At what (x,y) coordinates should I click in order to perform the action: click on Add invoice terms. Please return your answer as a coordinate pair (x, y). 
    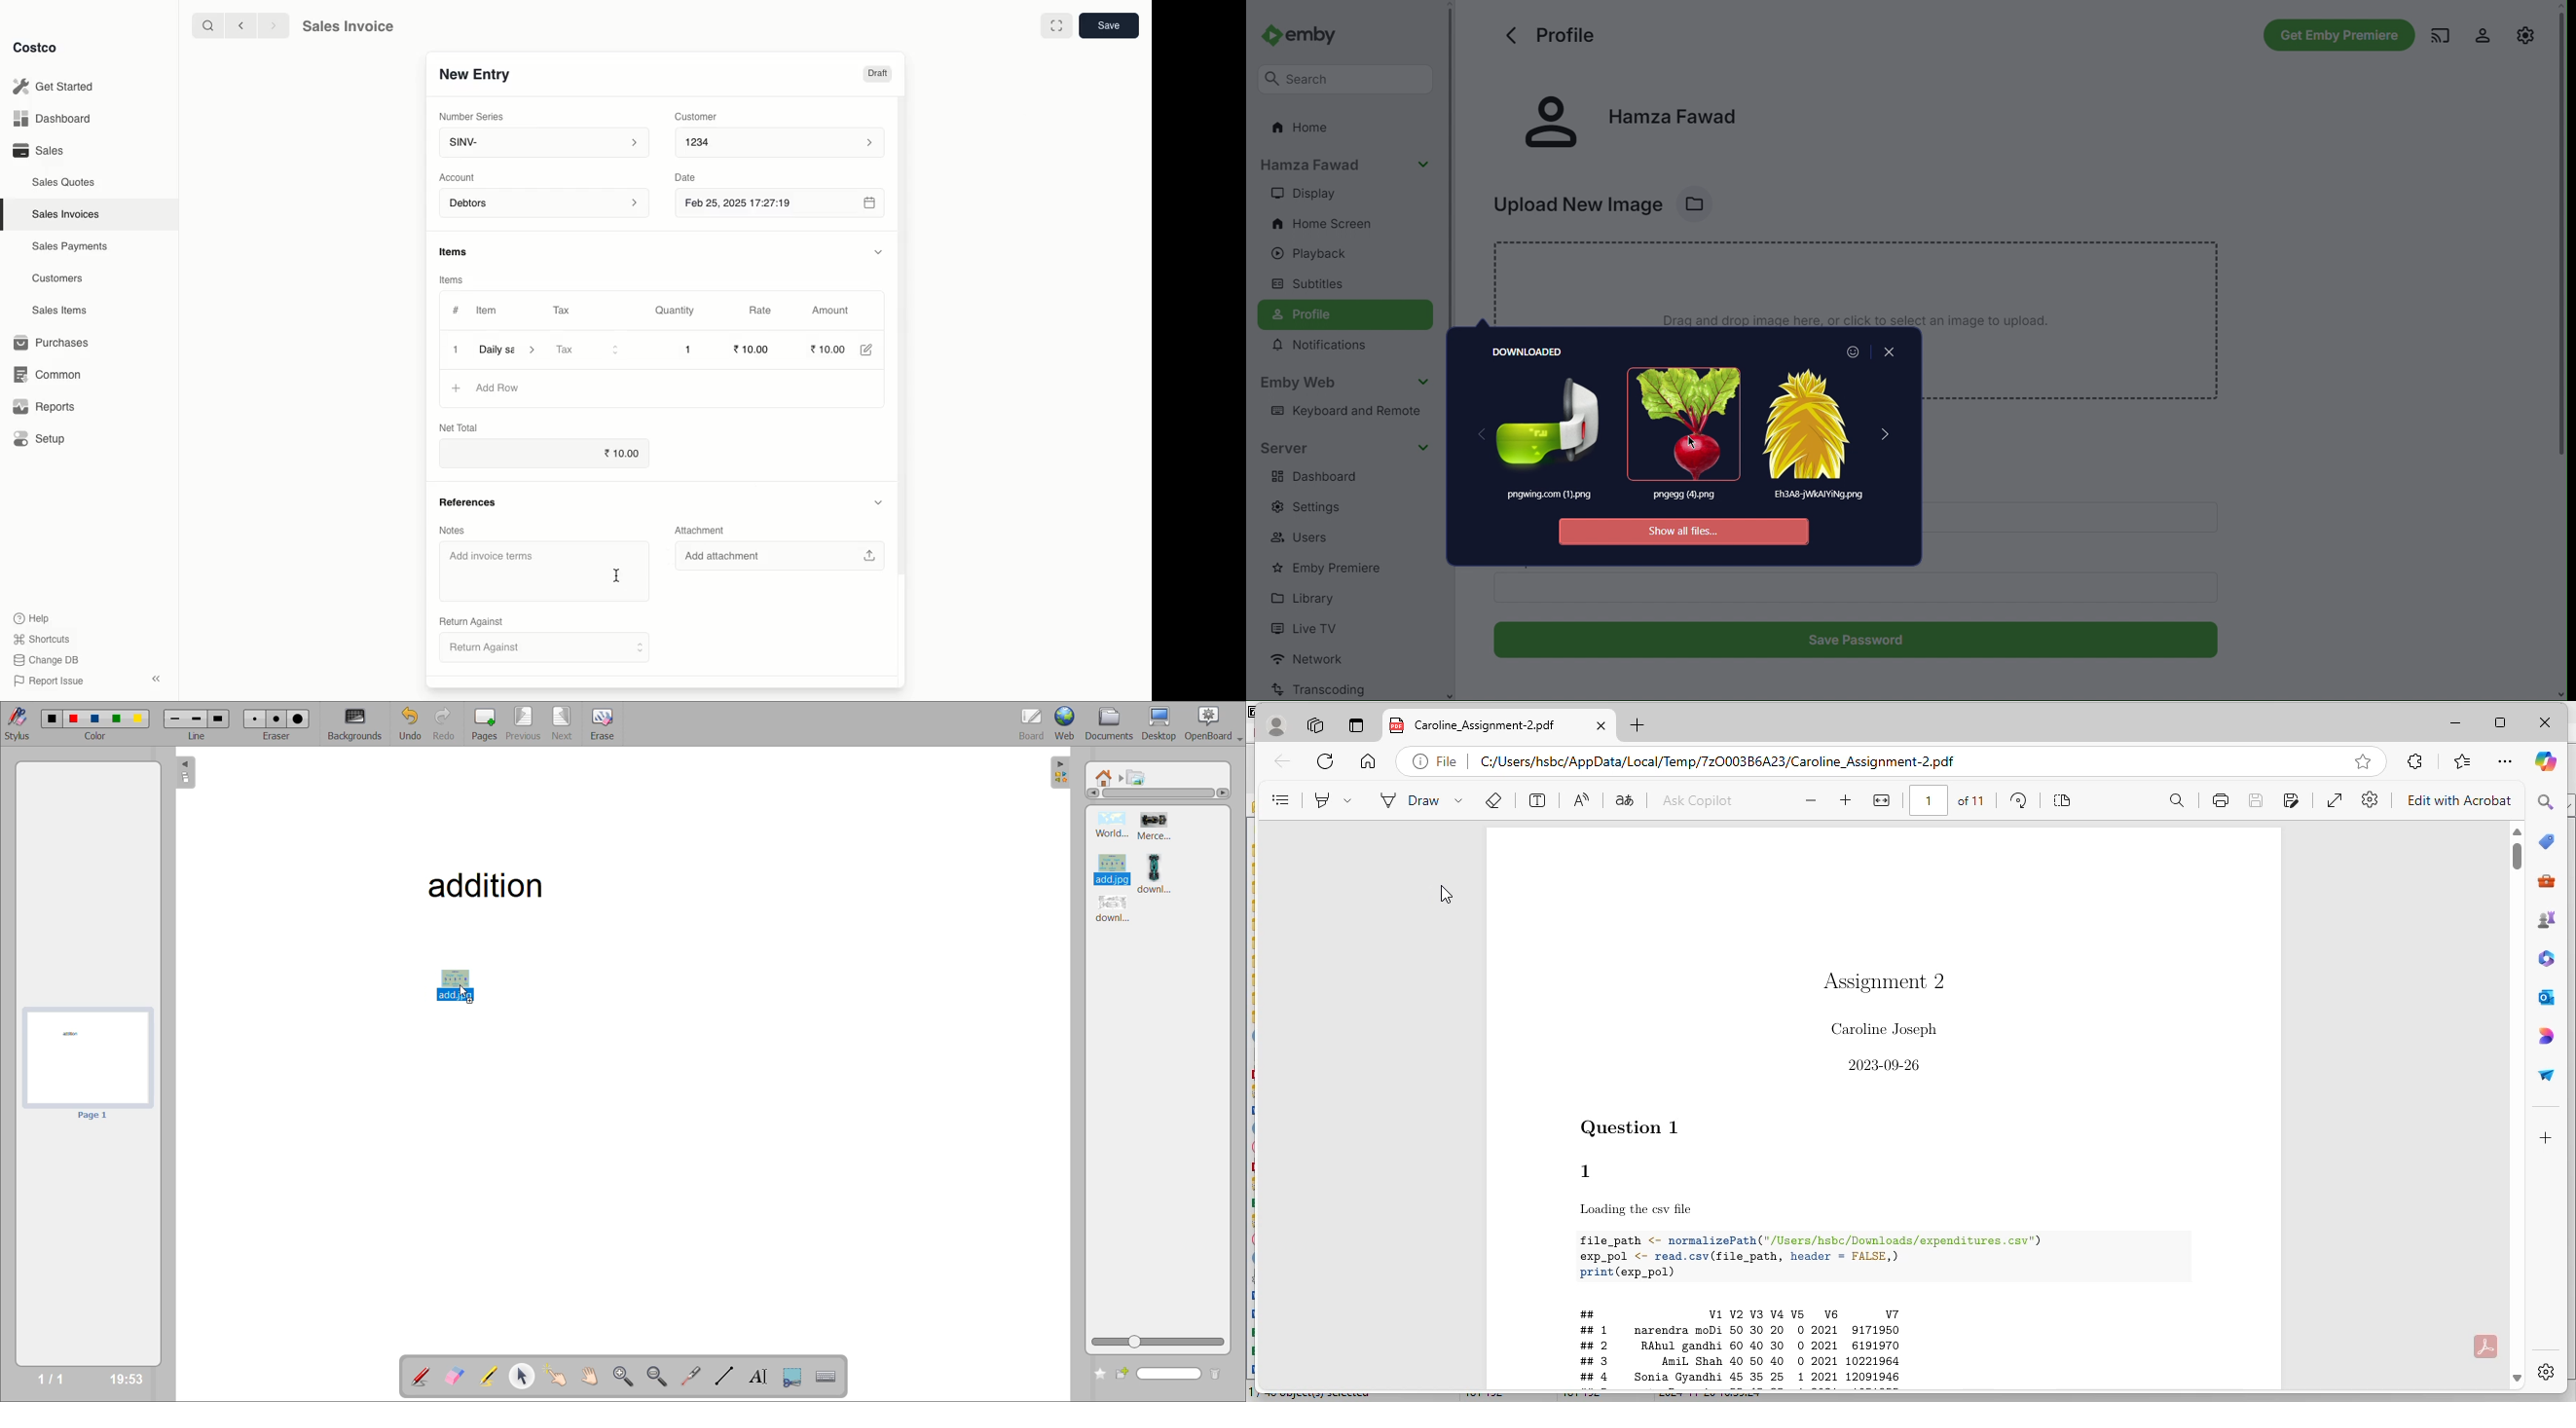
    Looking at the image, I should click on (523, 572).